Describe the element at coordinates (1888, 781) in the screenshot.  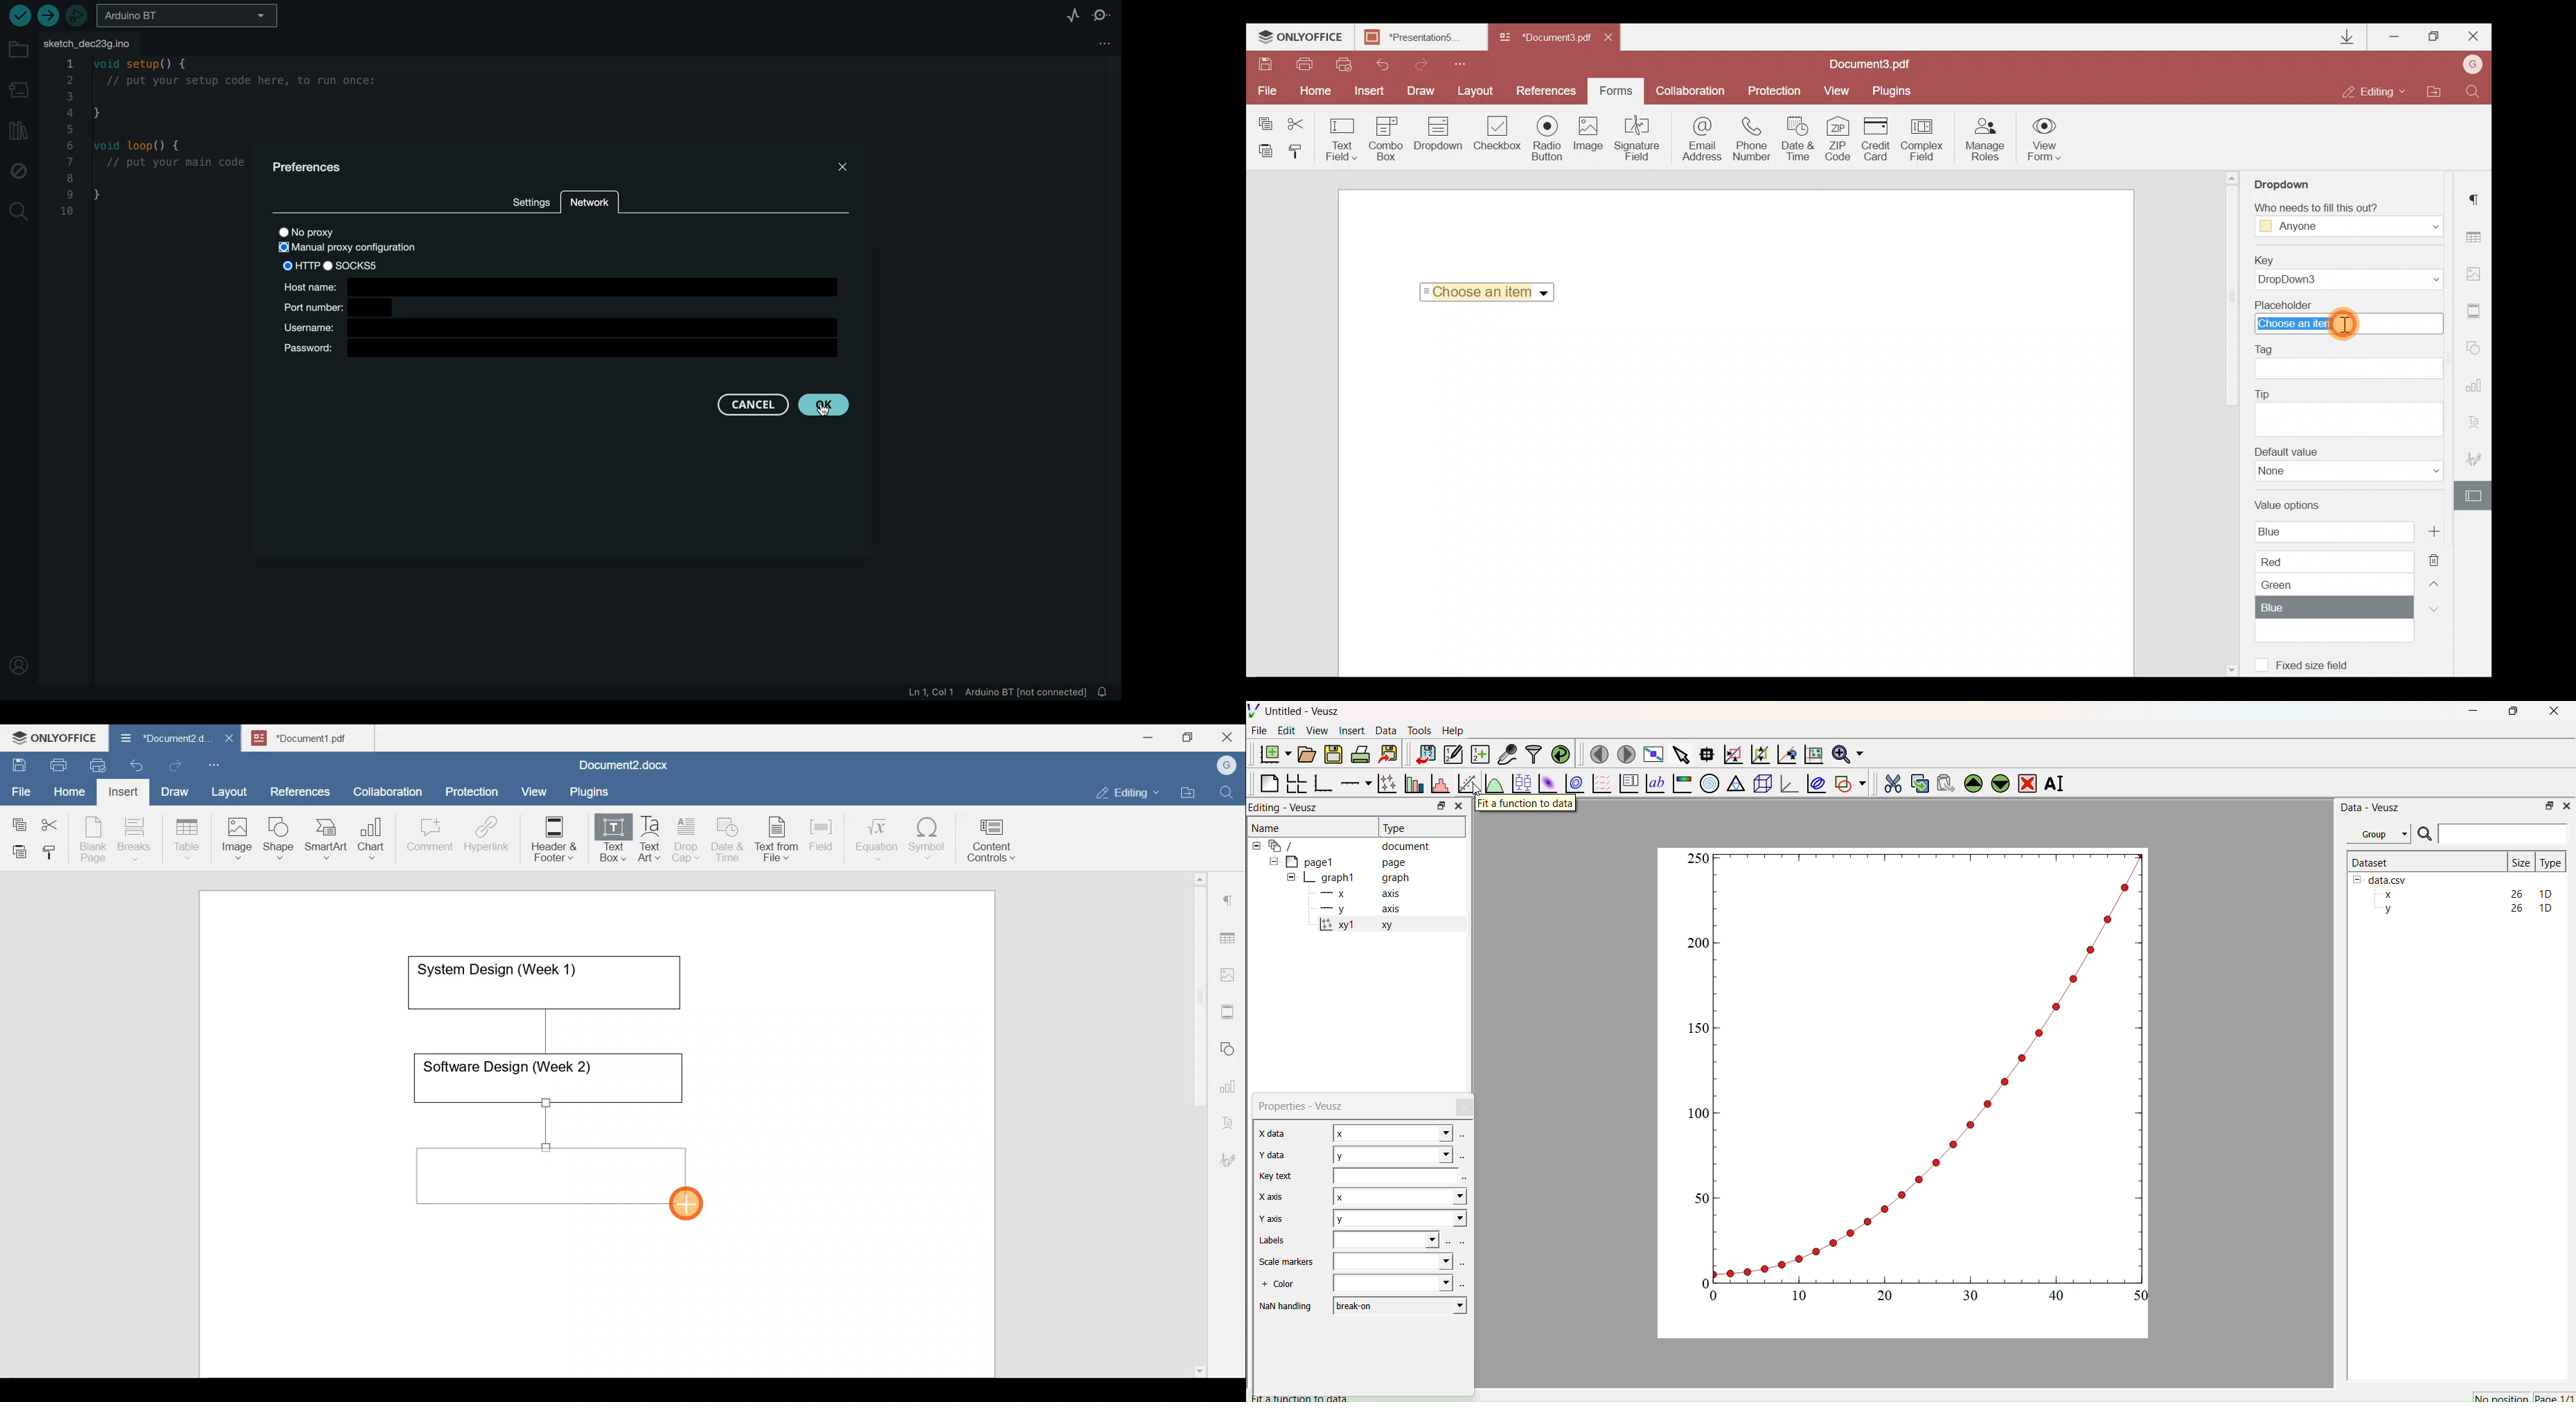
I see `Cut` at that location.